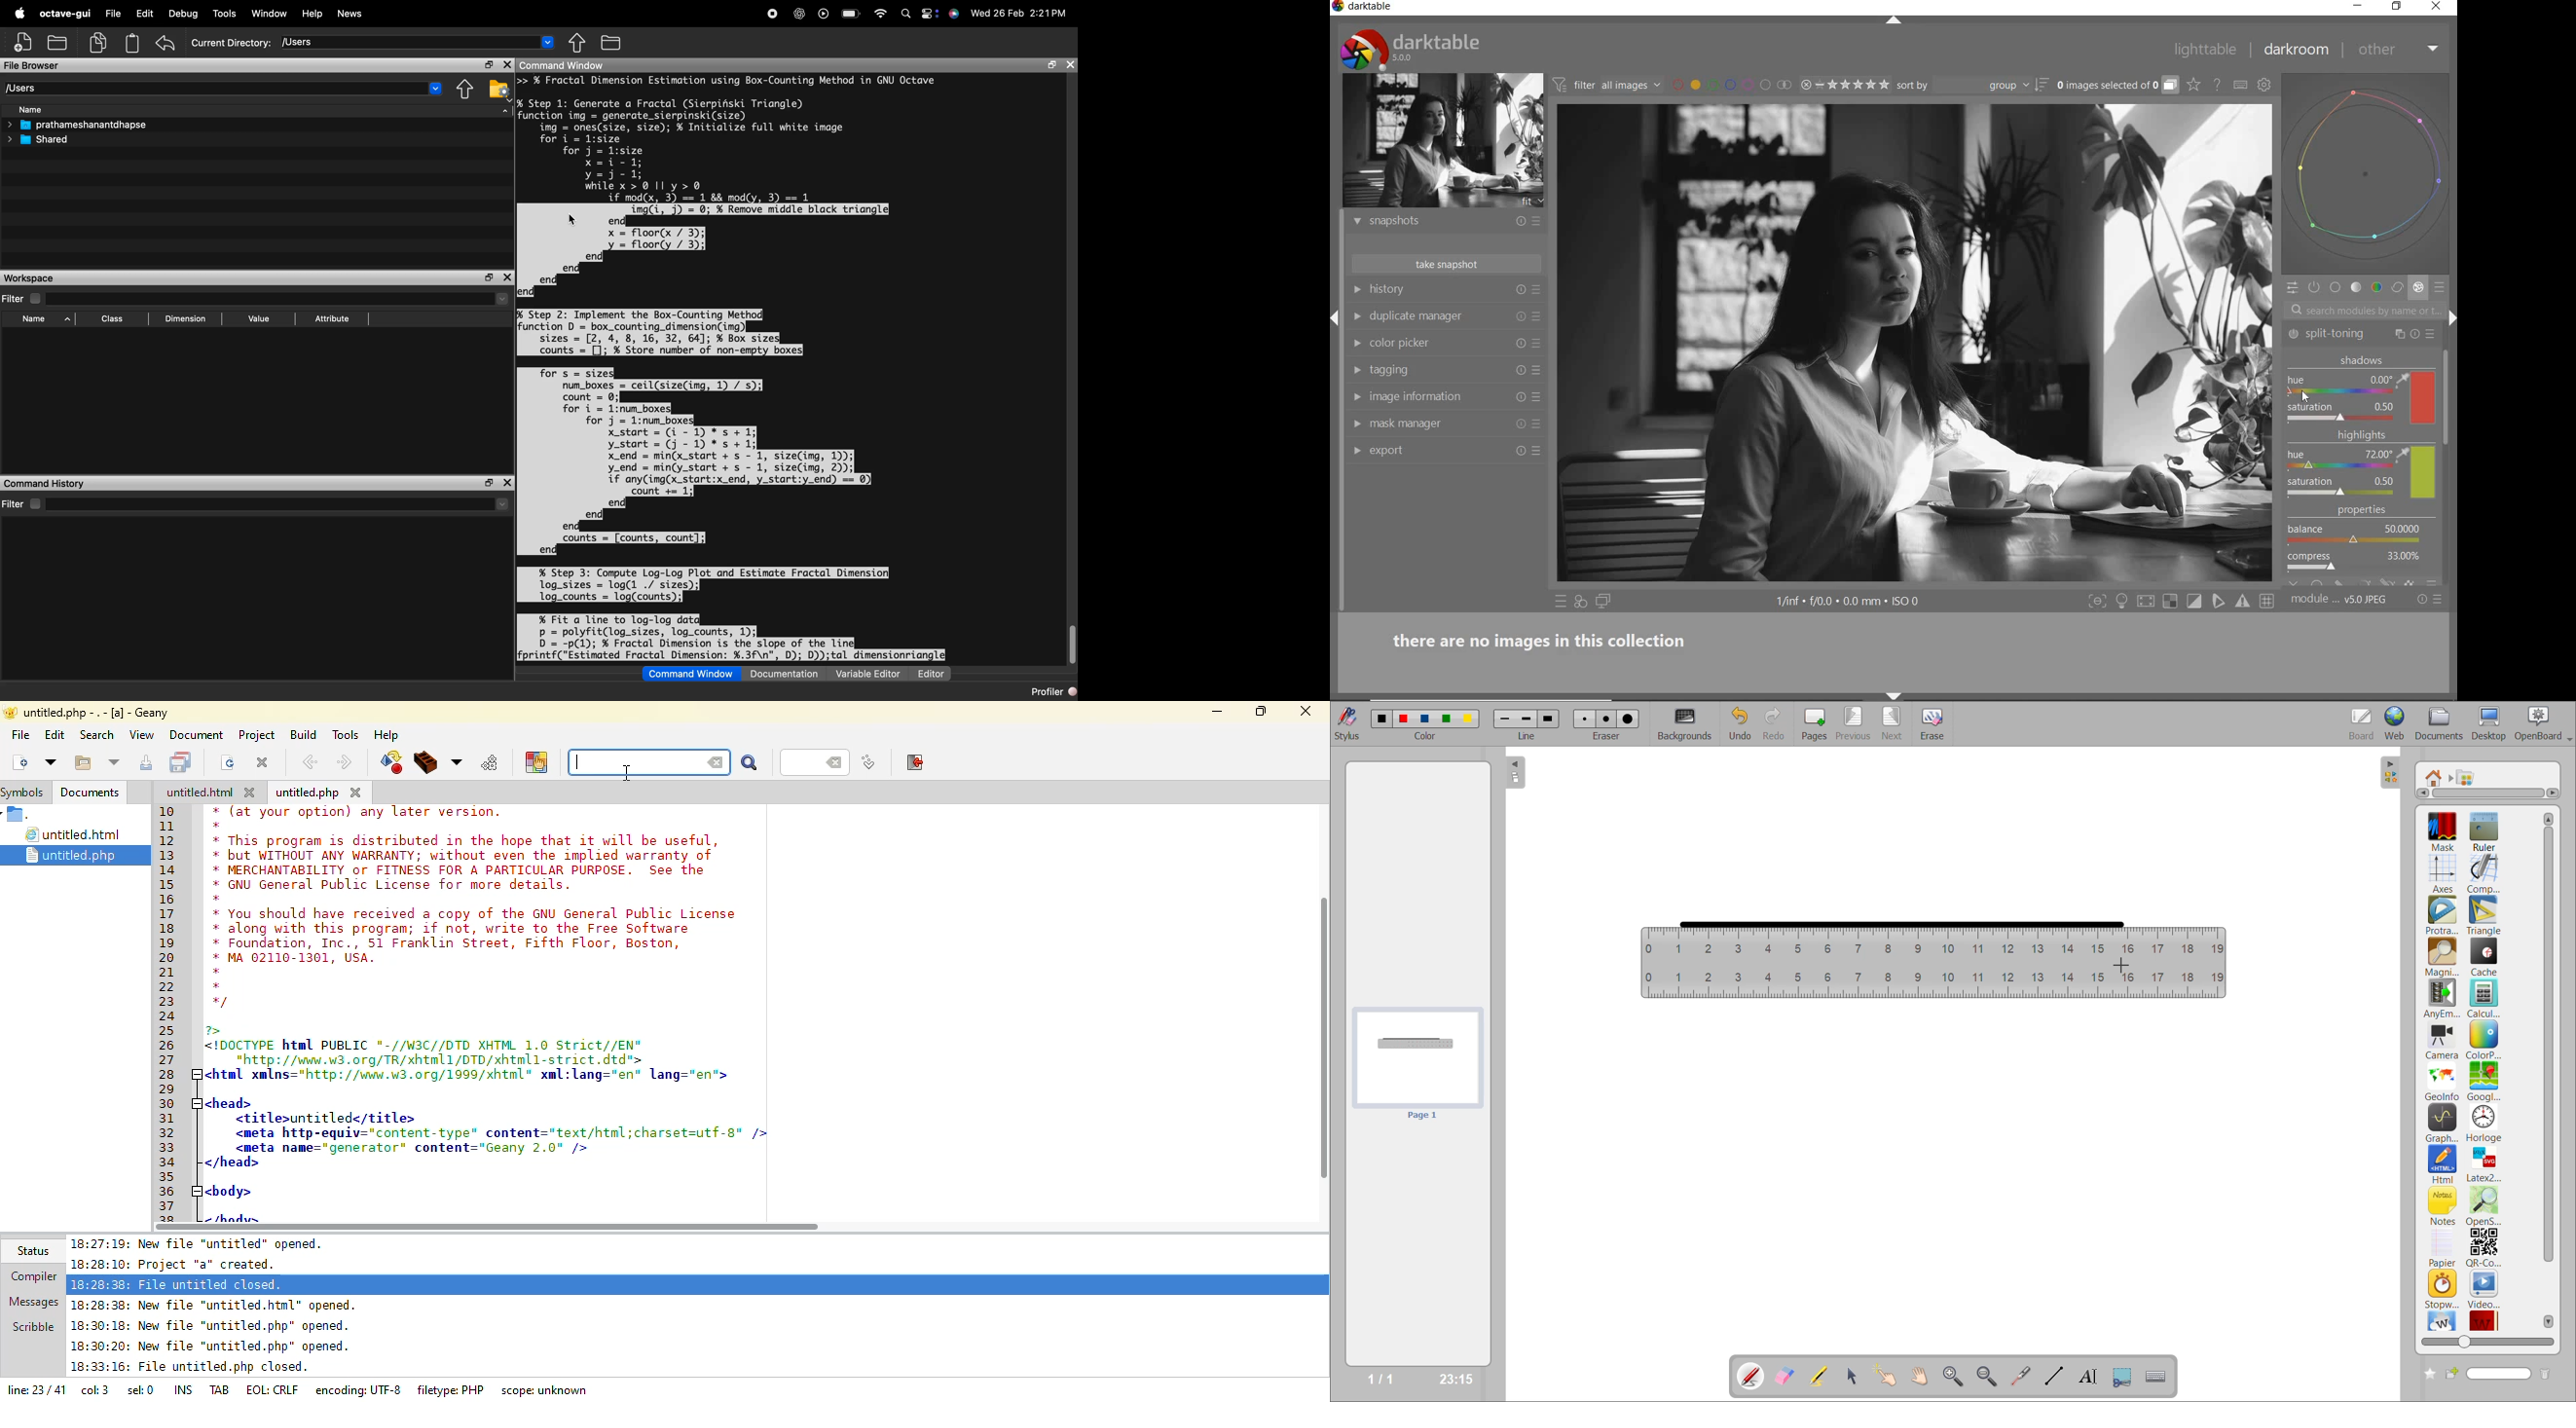 This screenshot has height=1428, width=2576. What do you see at coordinates (1443, 141) in the screenshot?
I see `image preview` at bounding box center [1443, 141].